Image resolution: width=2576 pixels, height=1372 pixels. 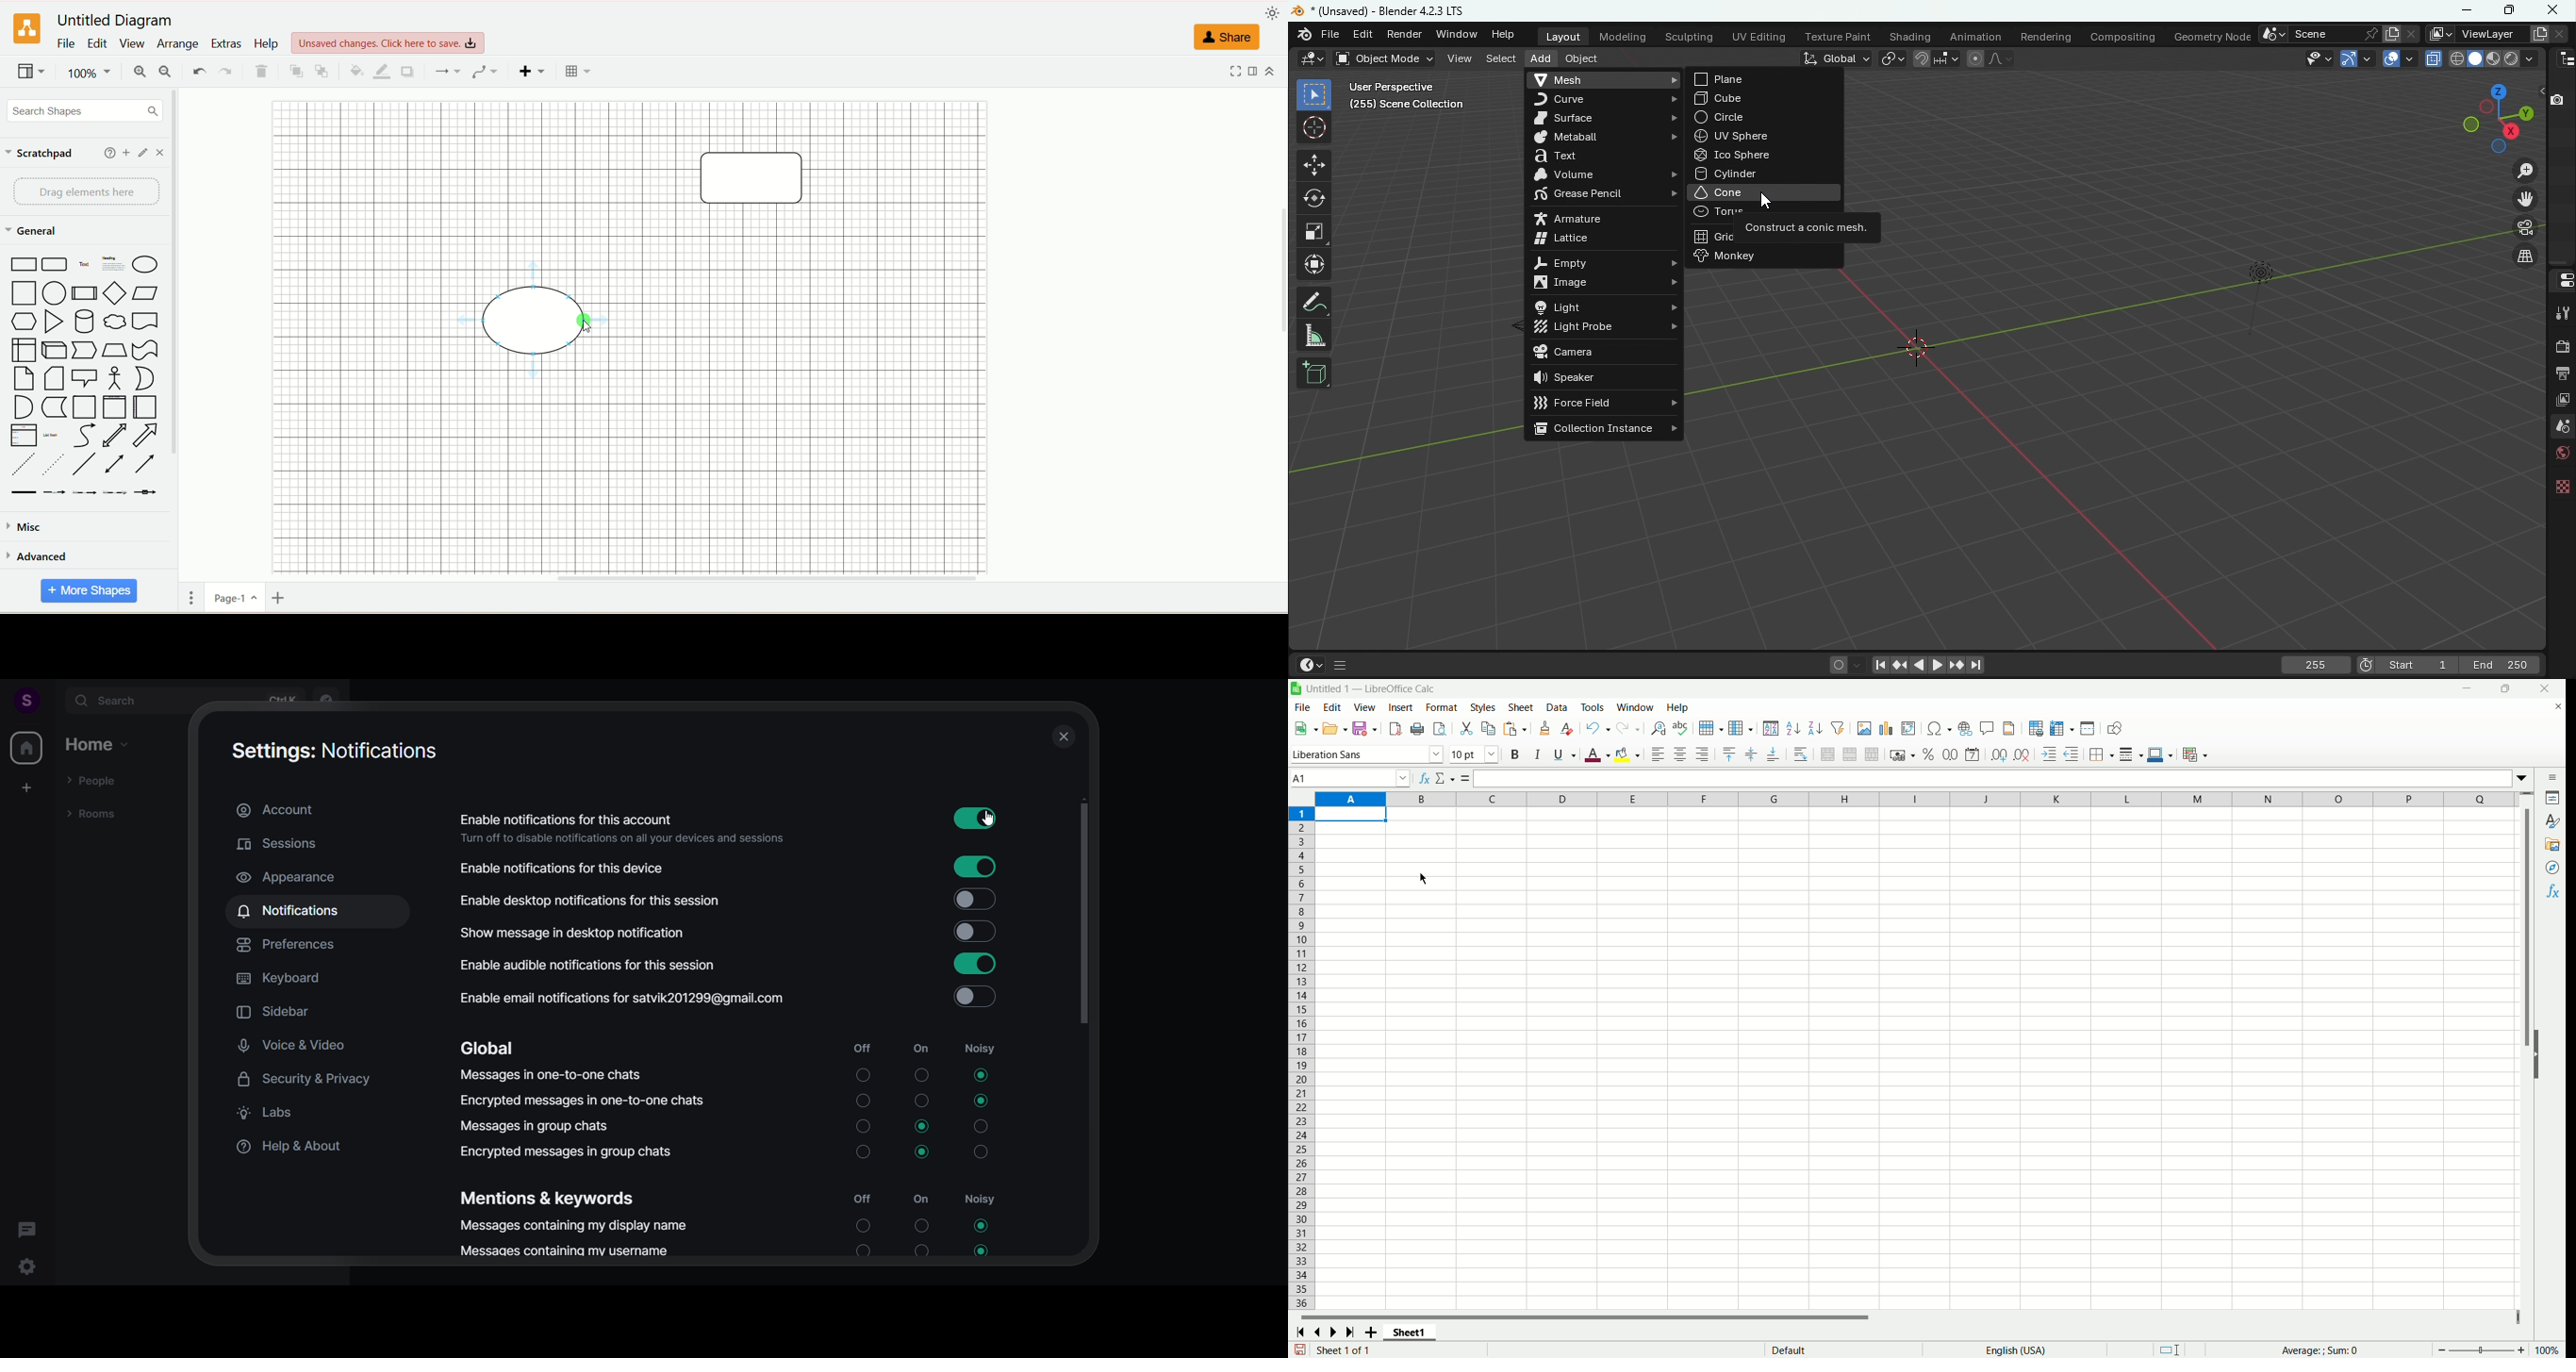 What do you see at coordinates (284, 1013) in the screenshot?
I see `sidebar` at bounding box center [284, 1013].